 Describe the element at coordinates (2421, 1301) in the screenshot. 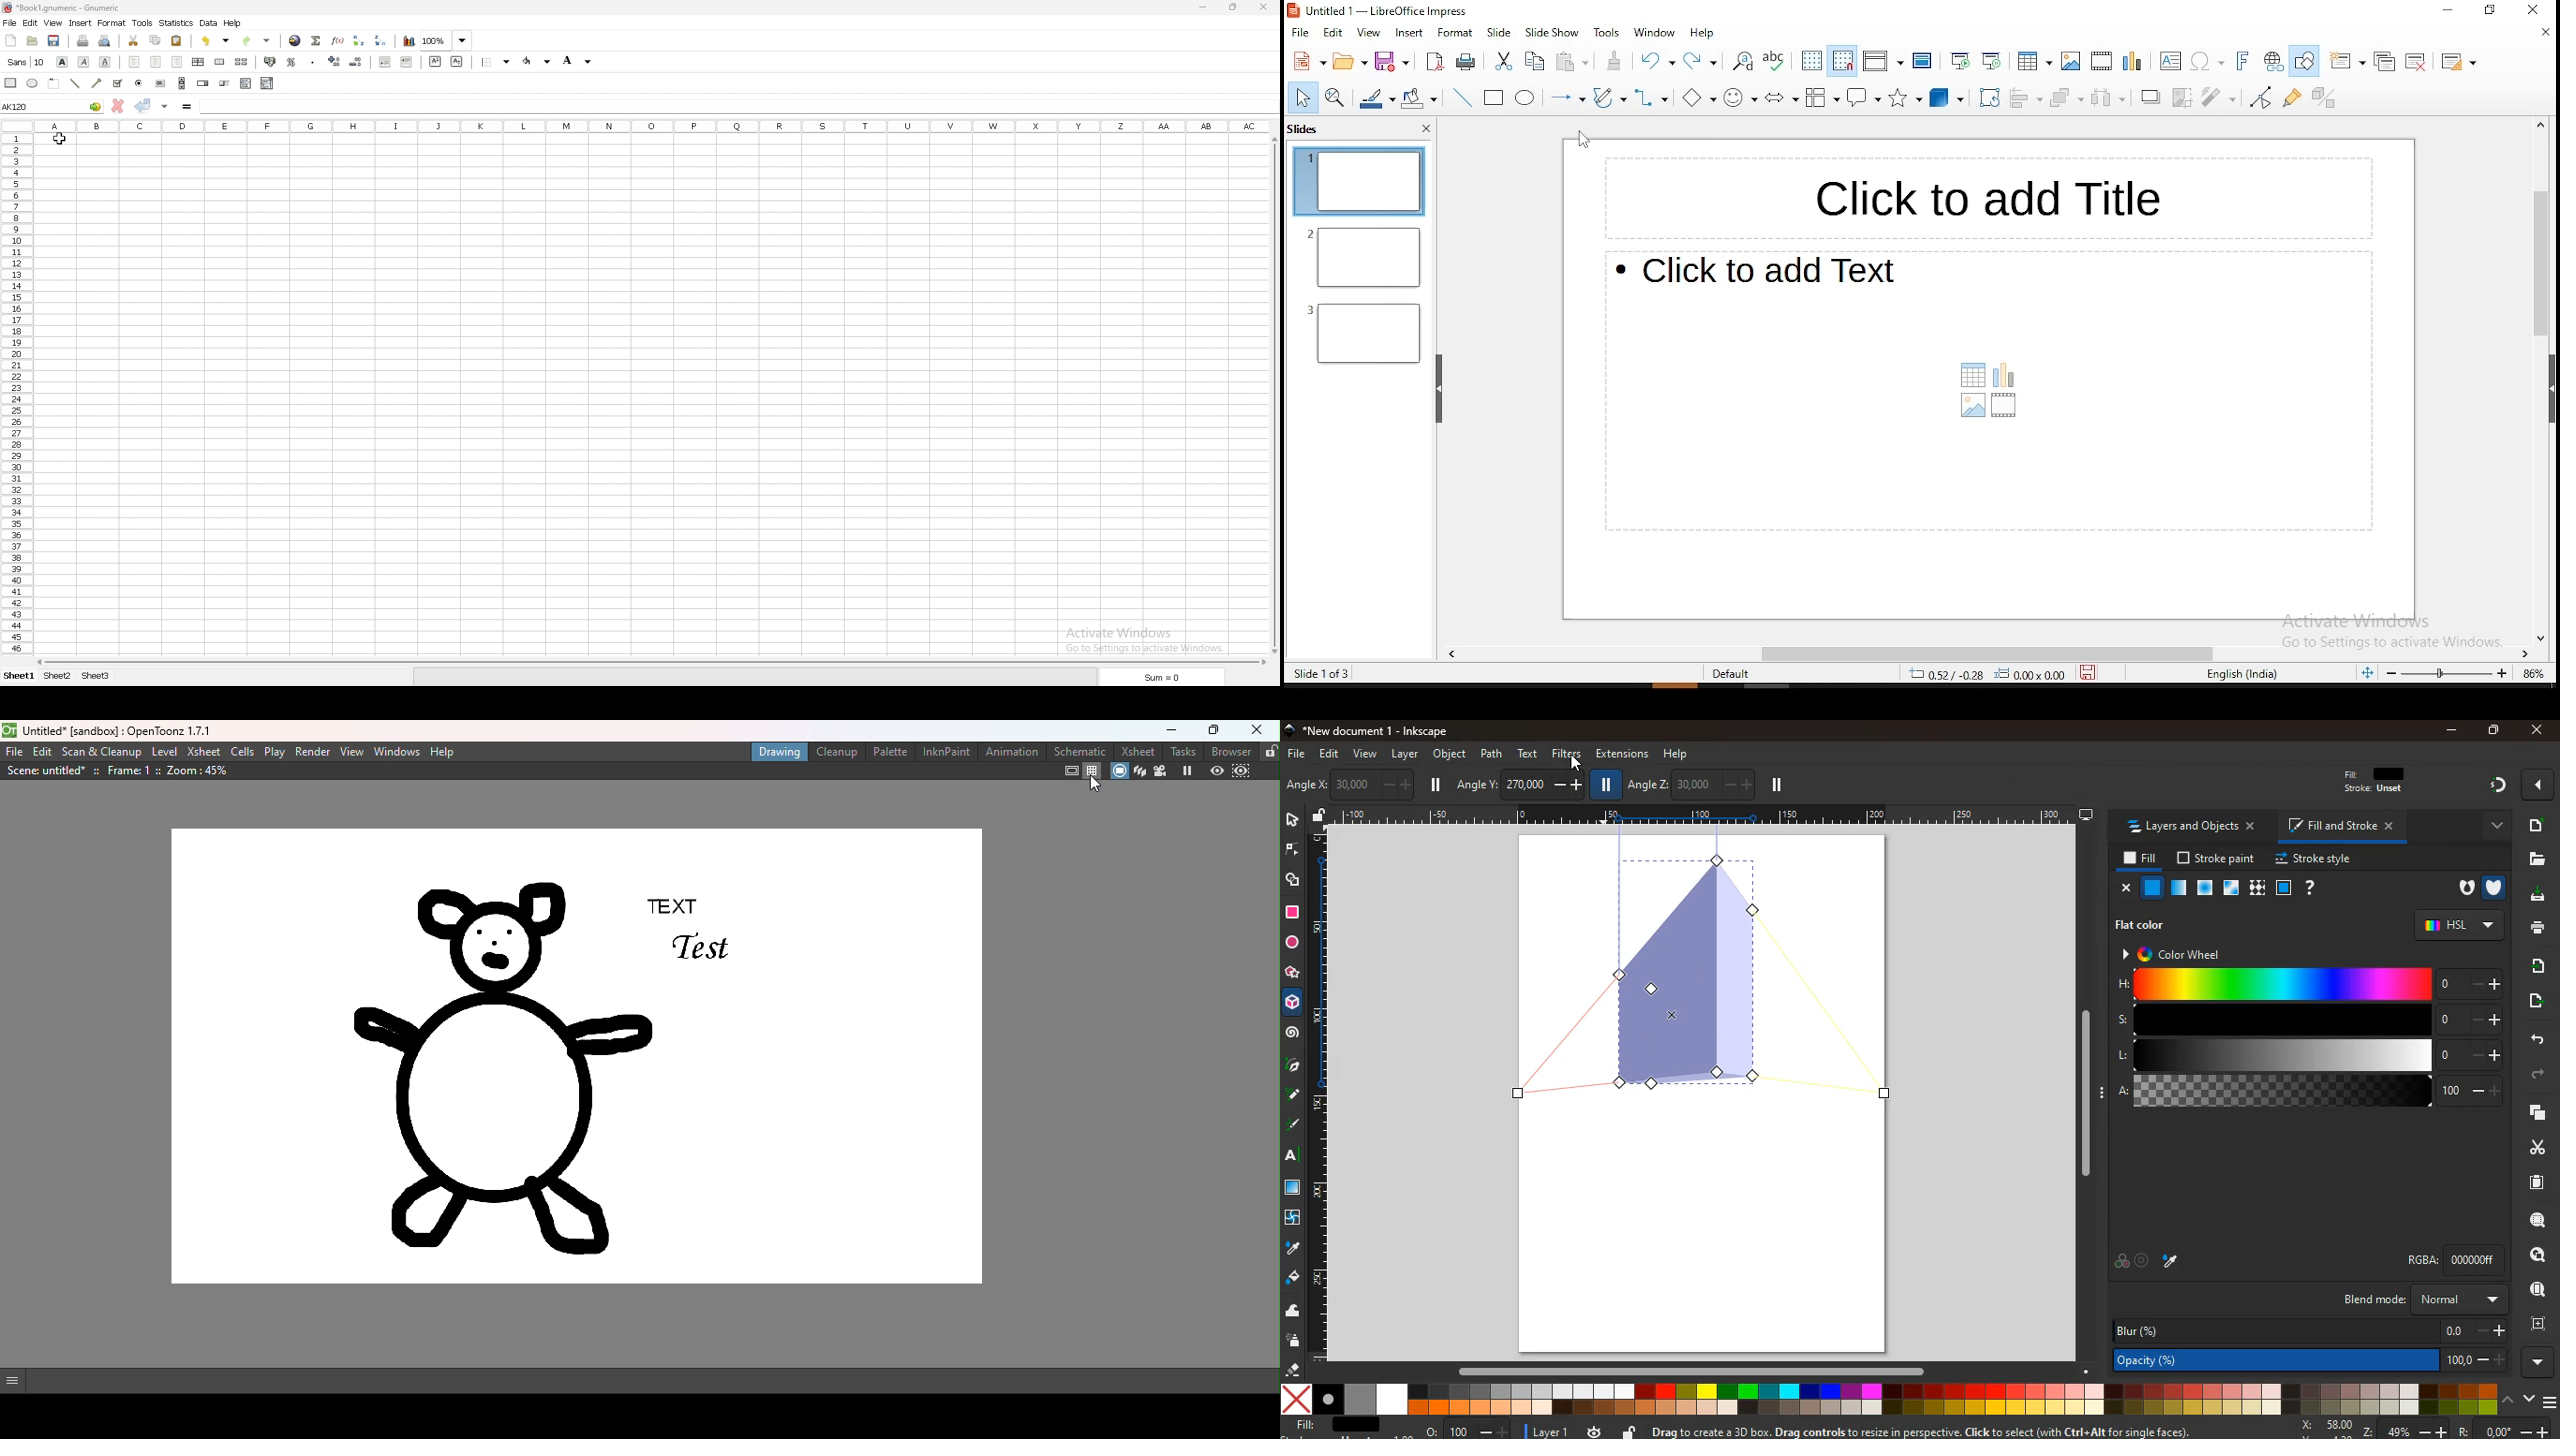

I see `blend mode` at that location.